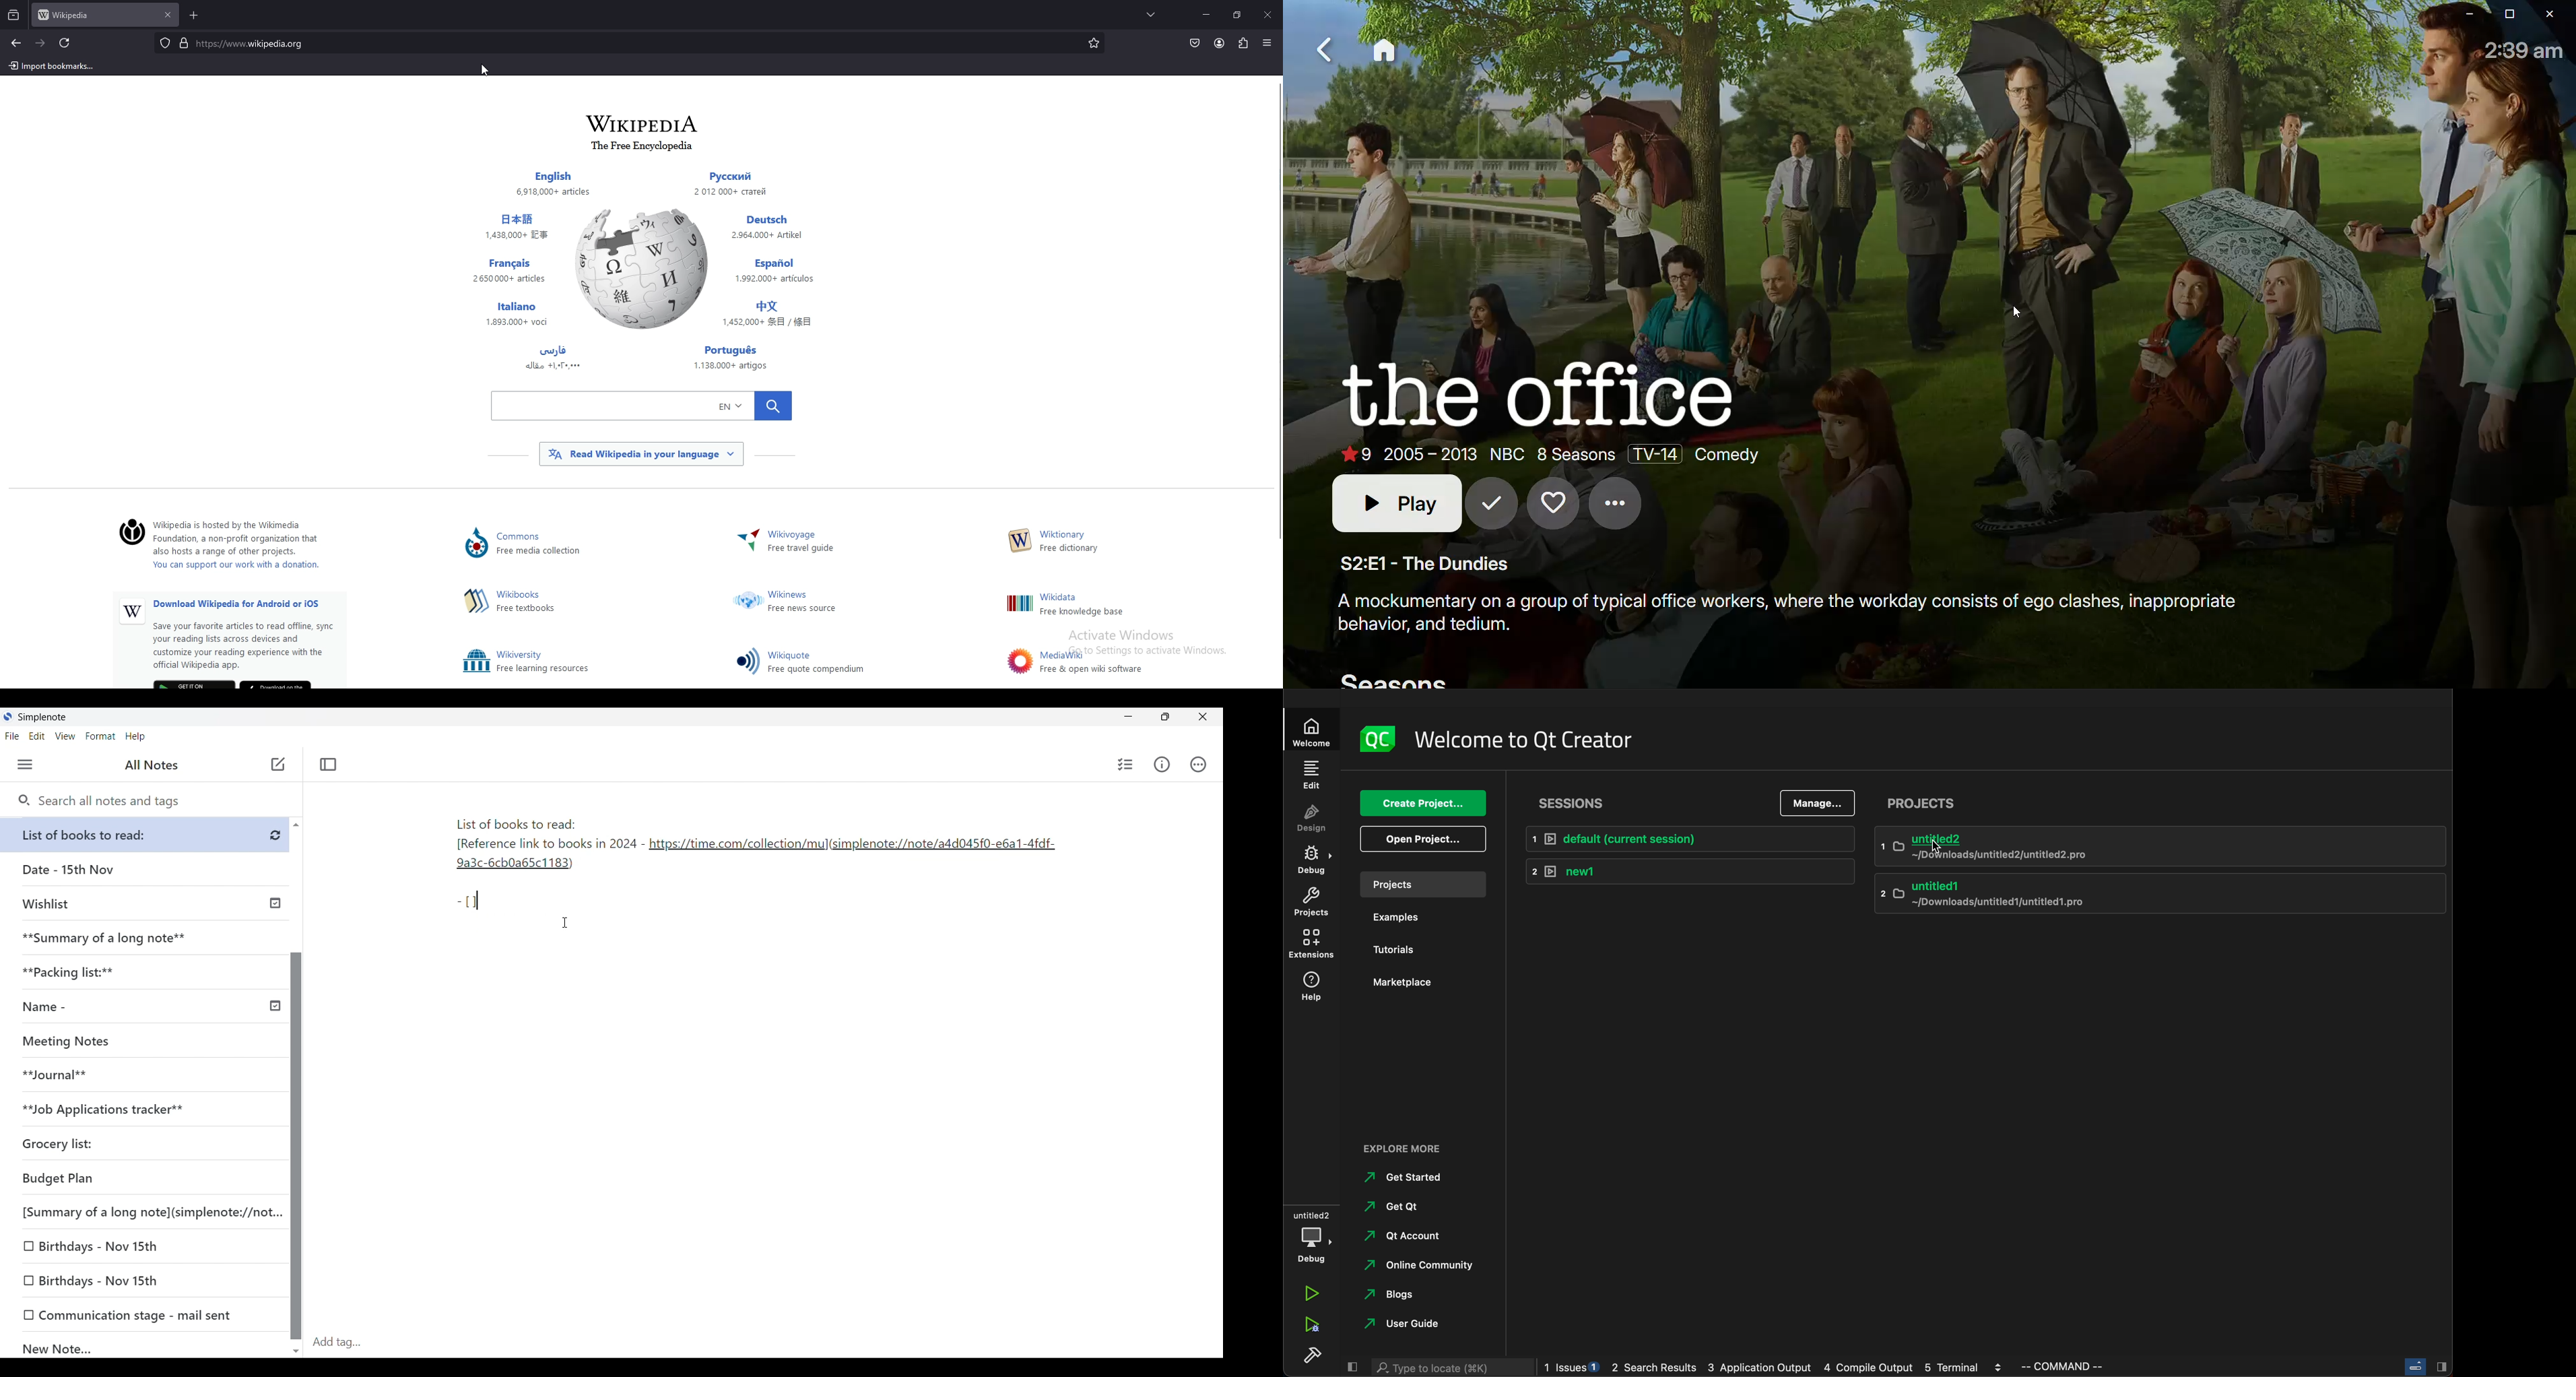 The image size is (2576, 1400). I want to click on , so click(132, 613).